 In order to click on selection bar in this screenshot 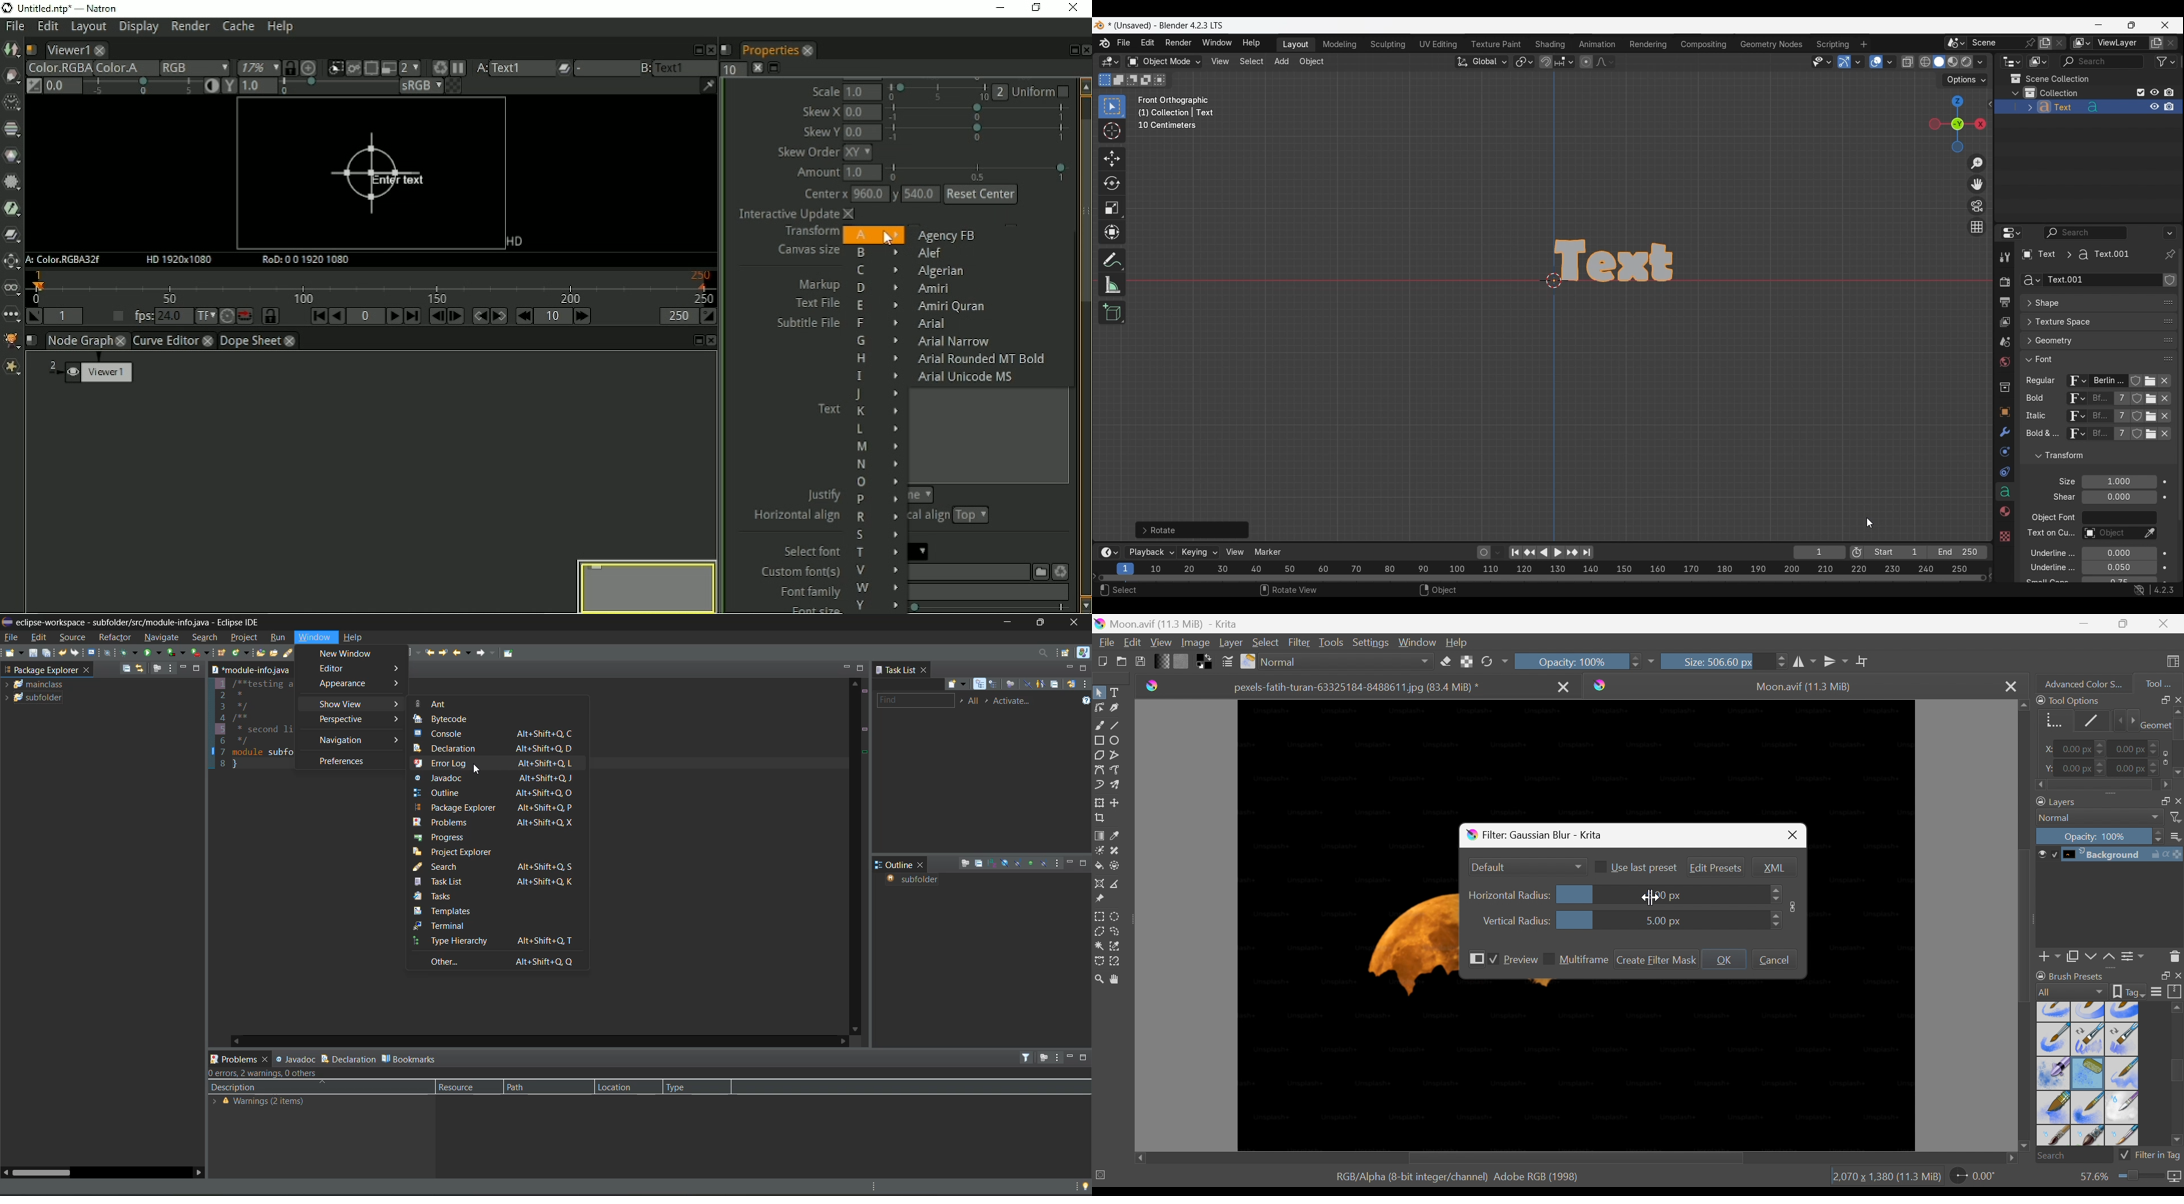, I will do `click(336, 87)`.